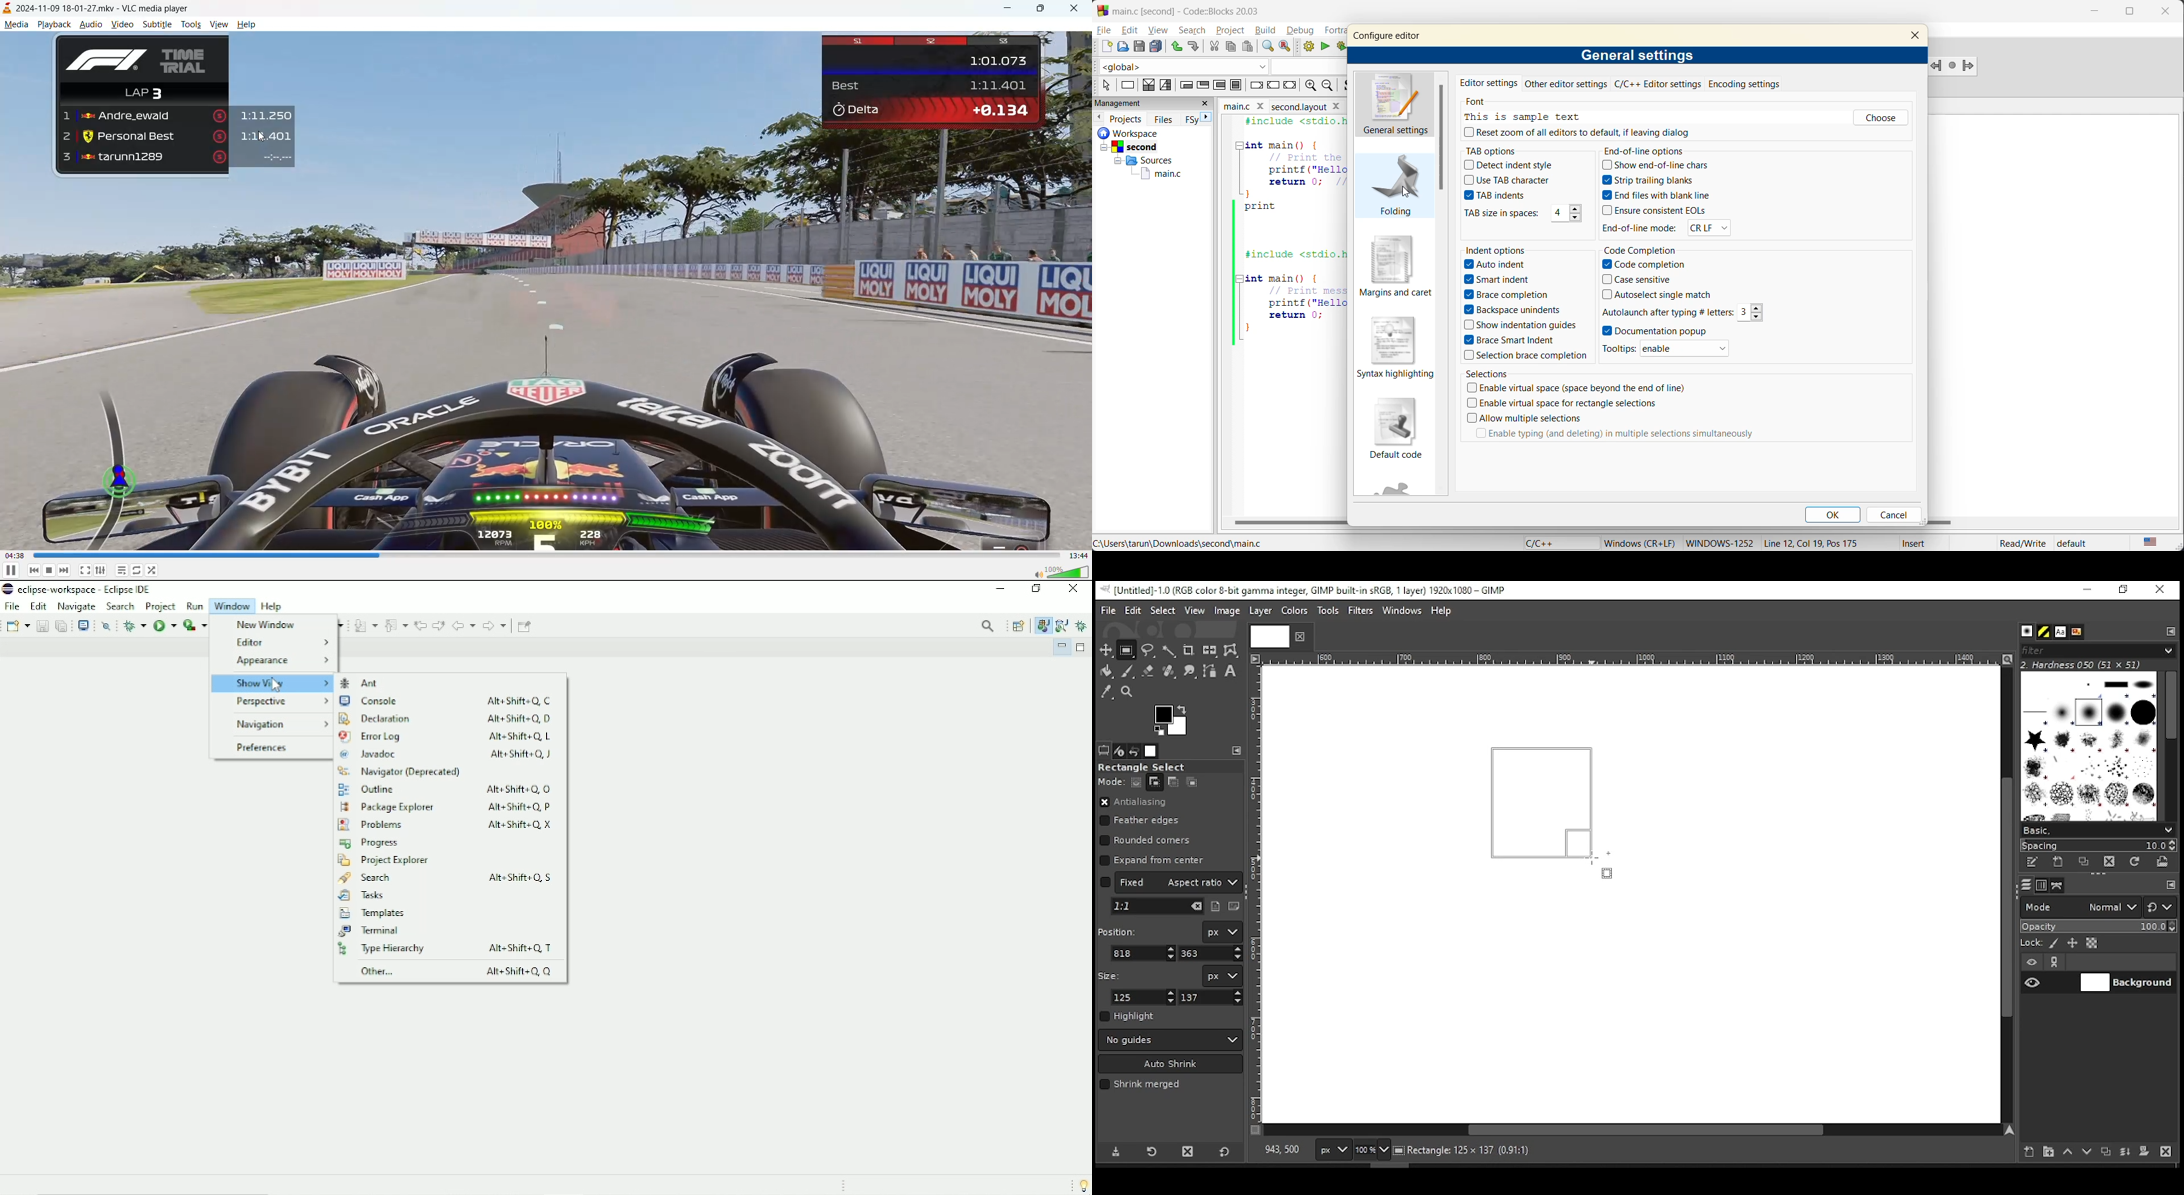 This screenshot has width=2184, height=1204. Describe the element at coordinates (1128, 85) in the screenshot. I see `instruction ` at that location.